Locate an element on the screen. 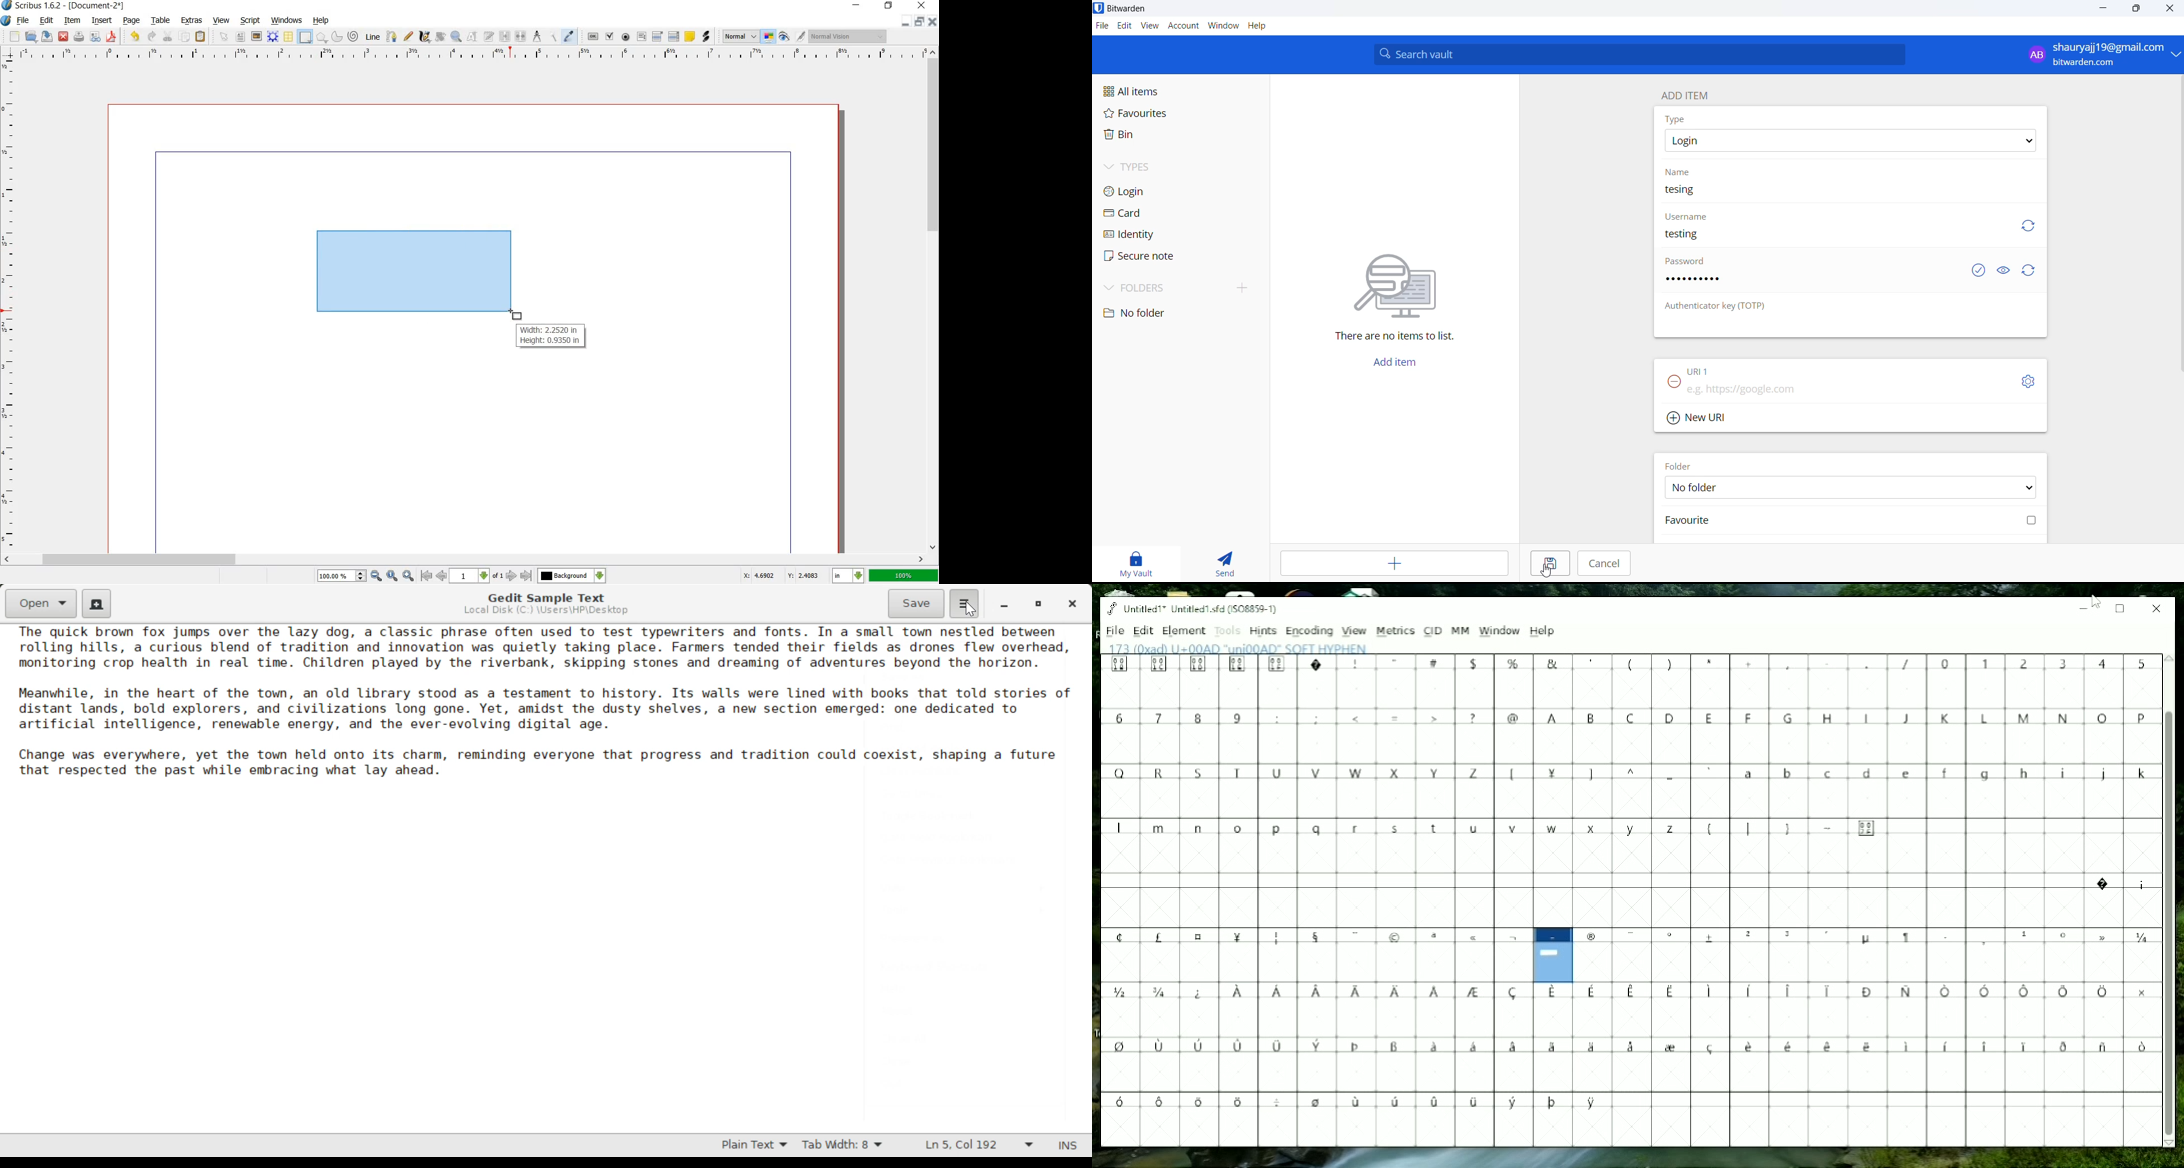 This screenshot has height=1176, width=2184. remove URL is located at coordinates (1675, 386).